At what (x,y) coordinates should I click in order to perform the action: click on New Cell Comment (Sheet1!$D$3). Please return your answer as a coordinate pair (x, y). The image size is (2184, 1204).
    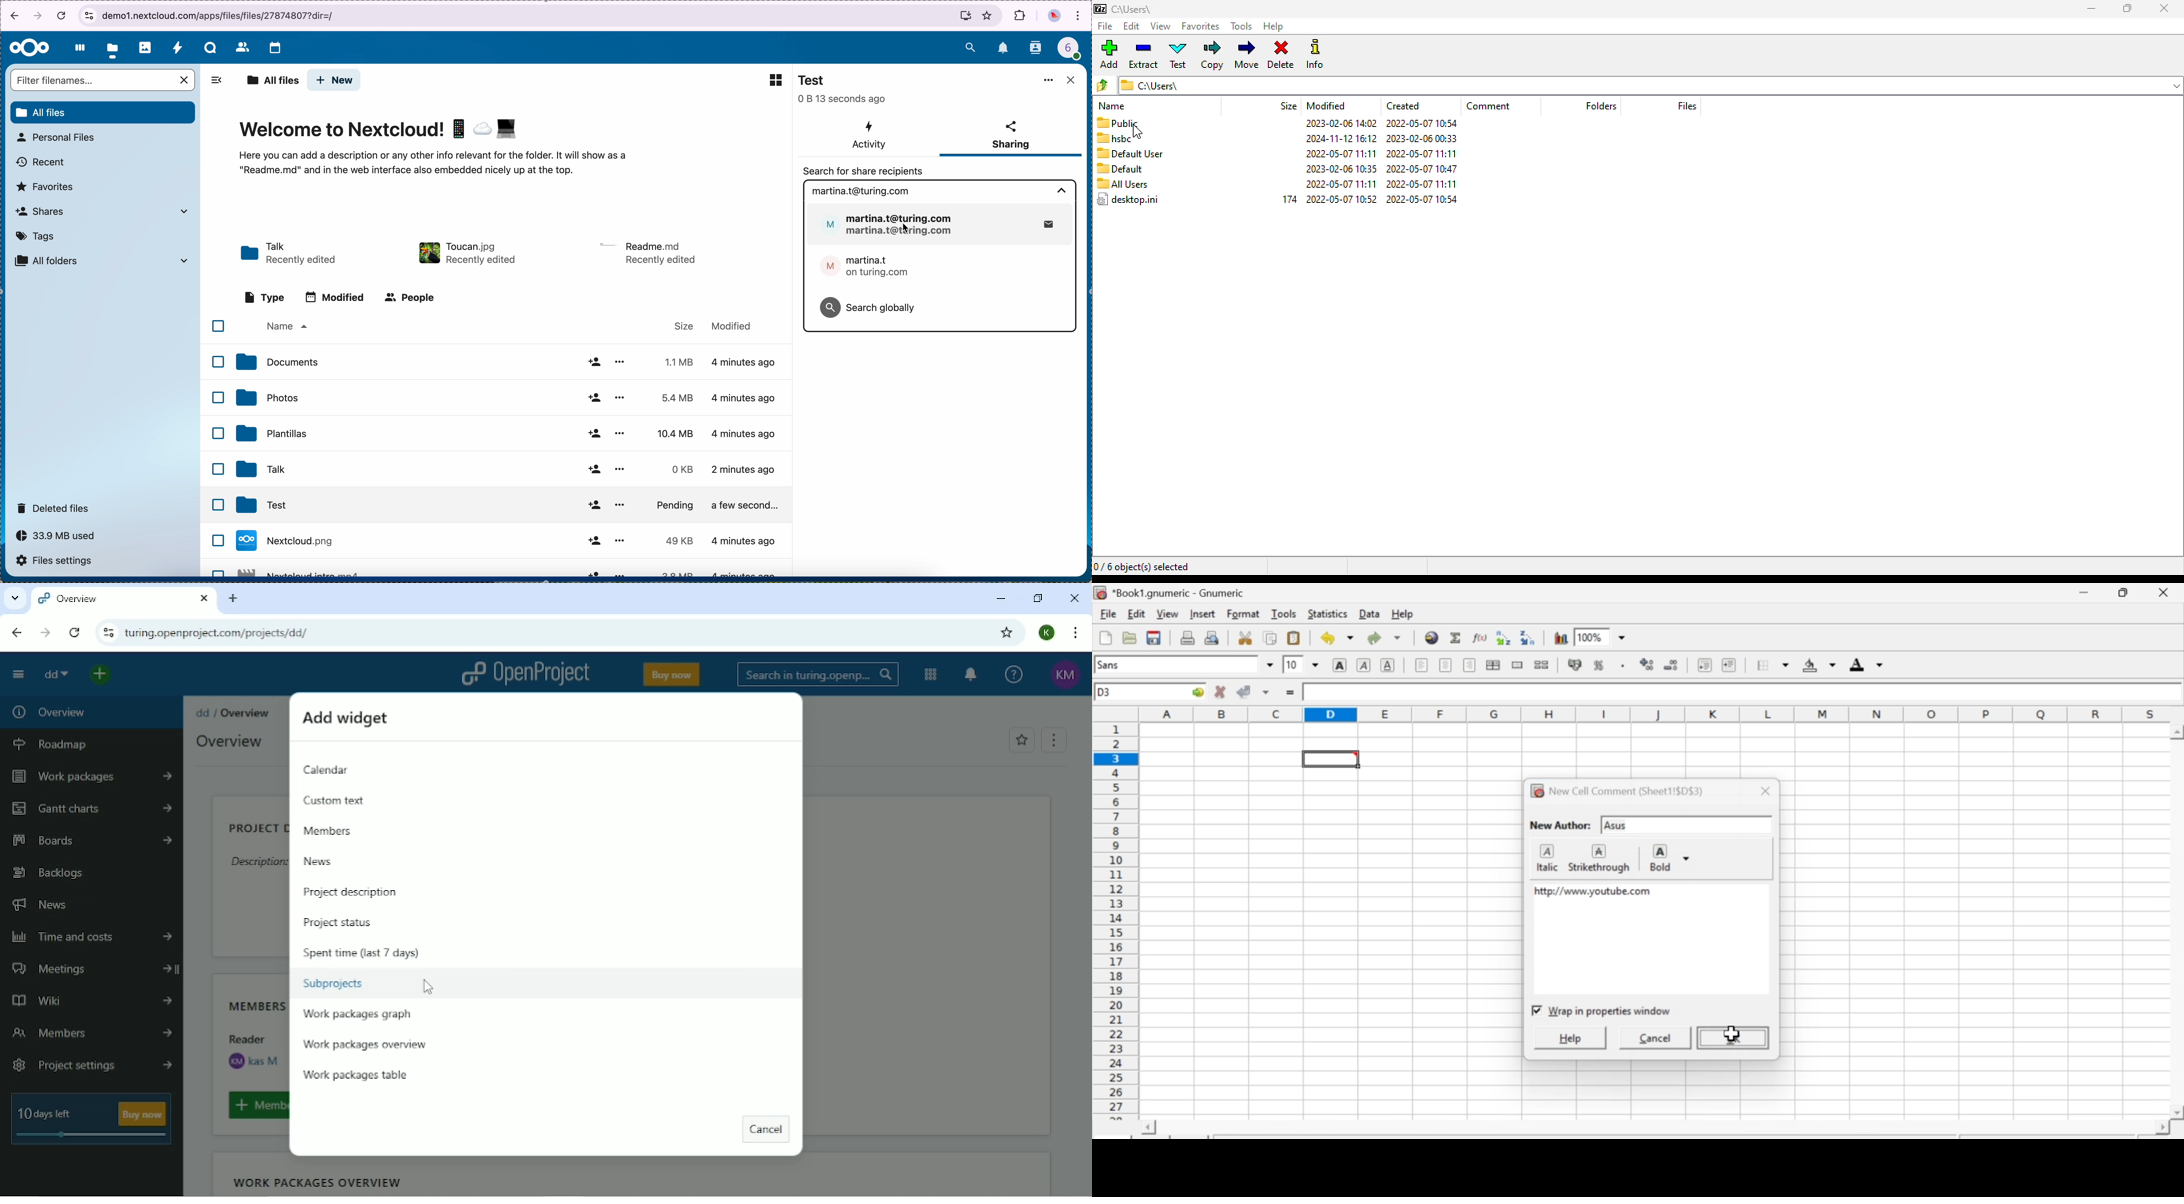
    Looking at the image, I should click on (1628, 789).